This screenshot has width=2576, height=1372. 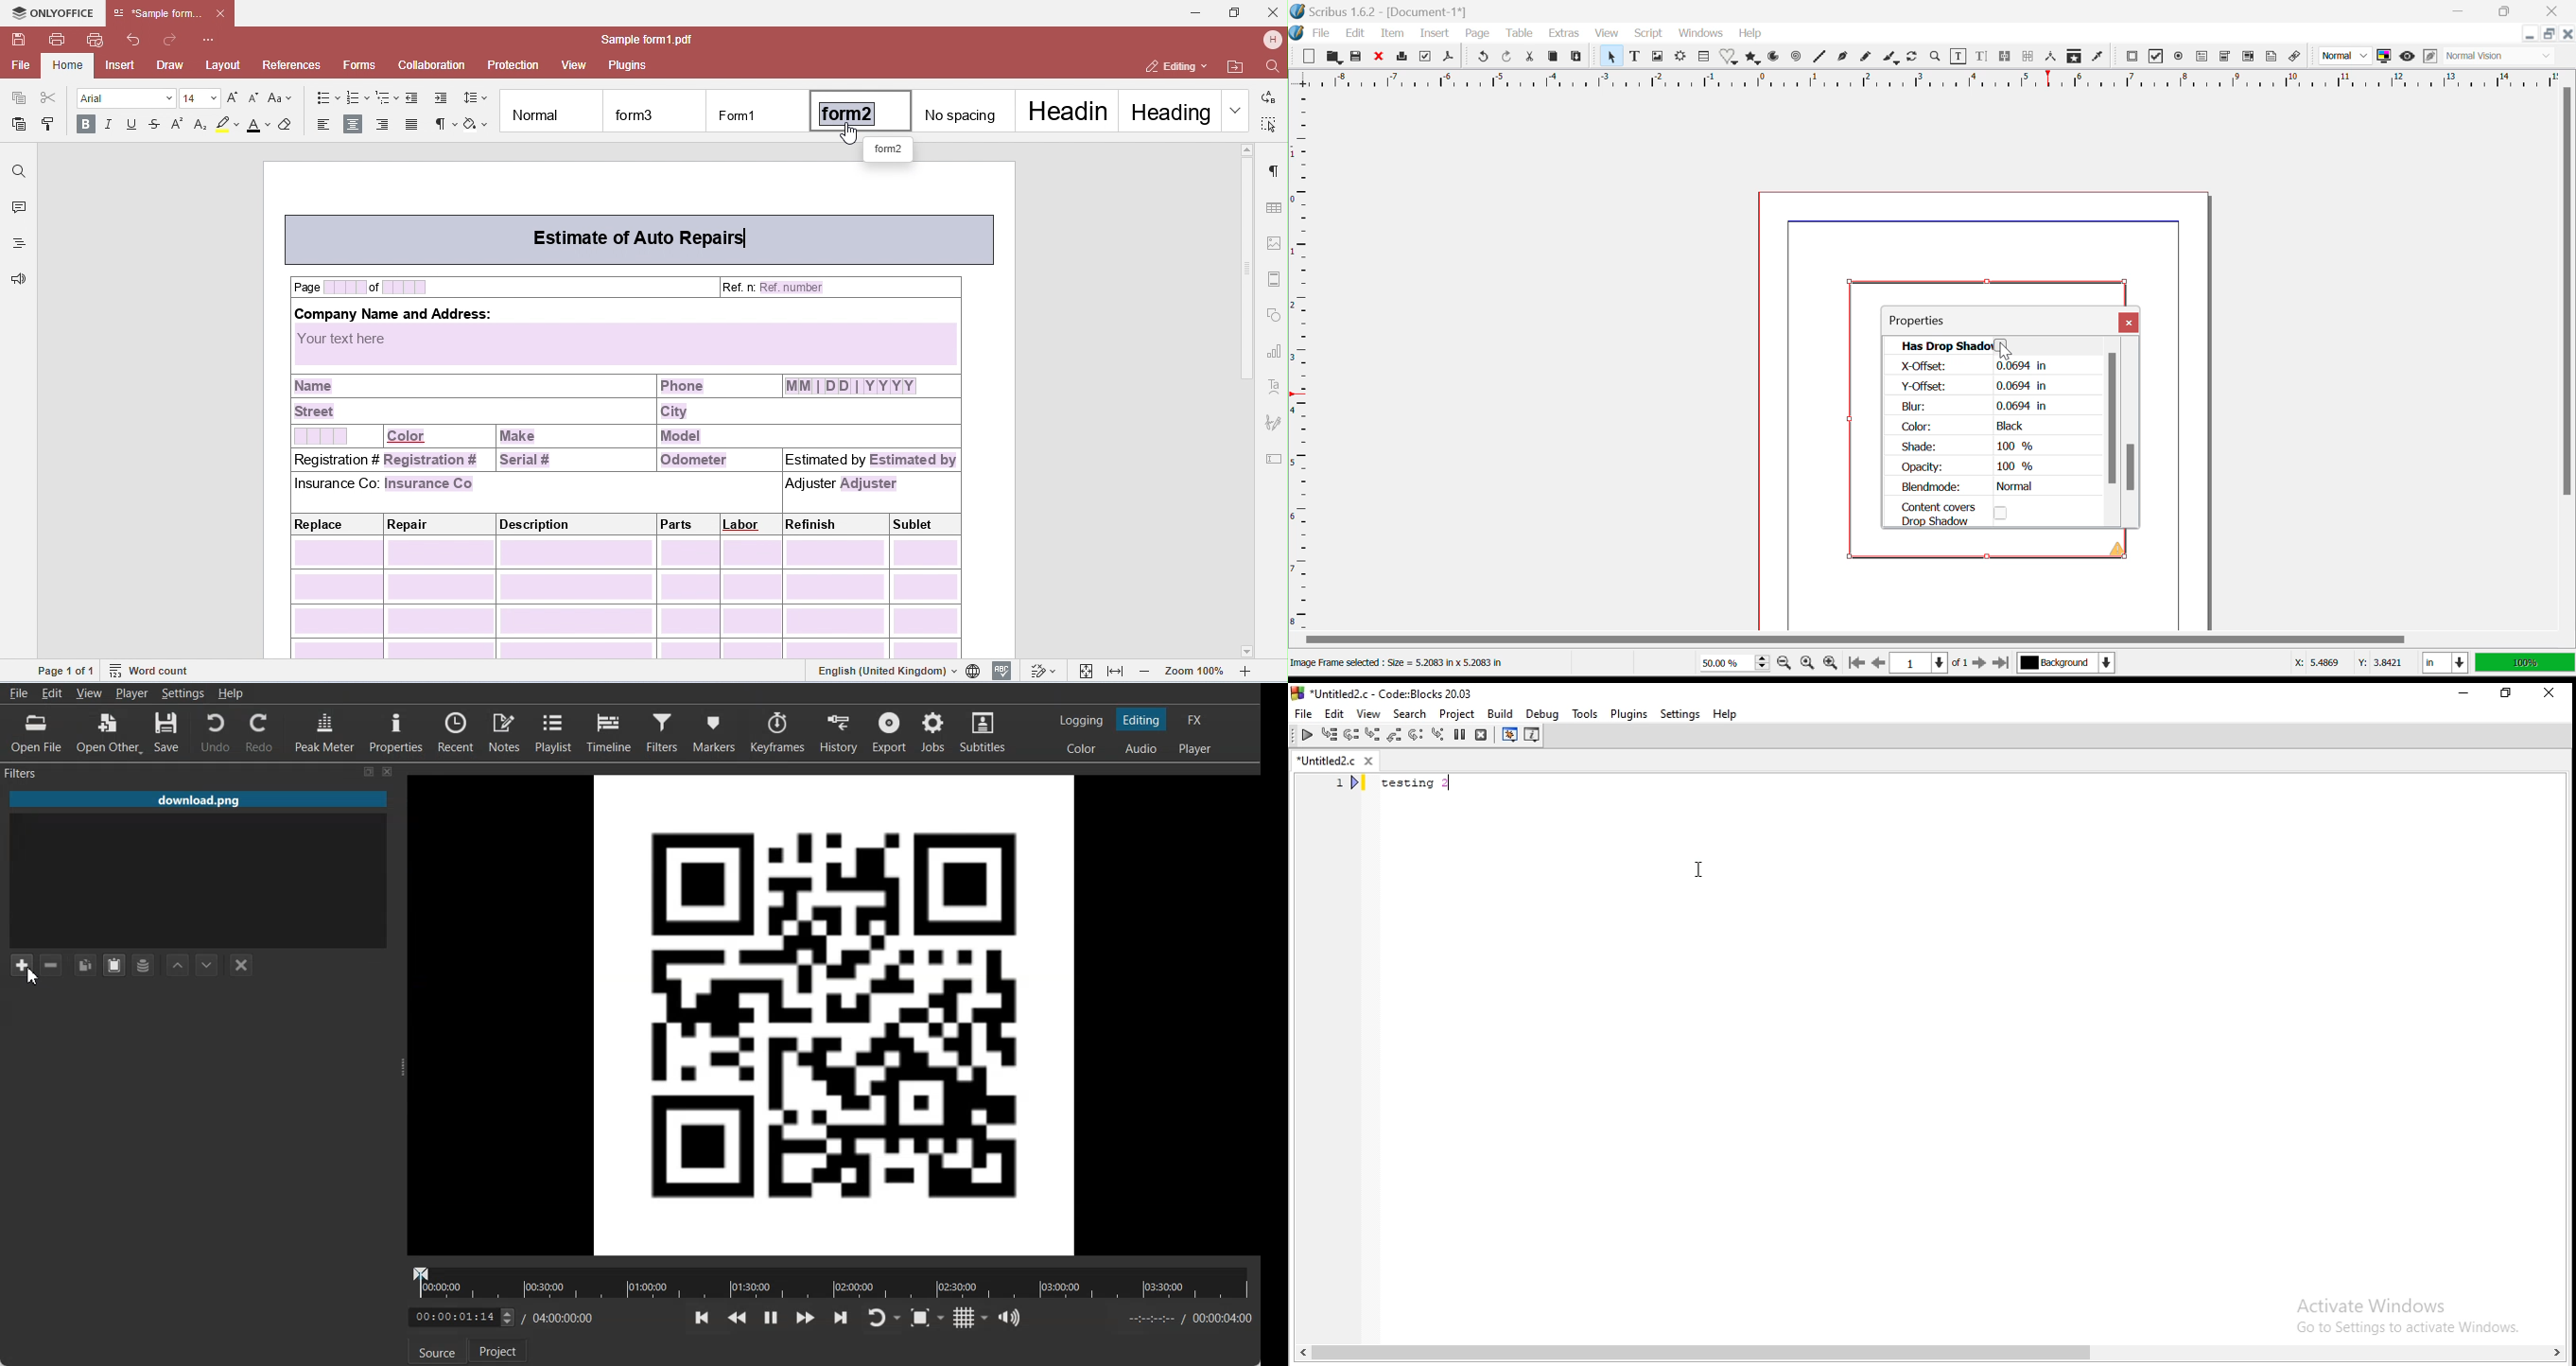 I want to click on Drop down box, so click(x=899, y=1318).